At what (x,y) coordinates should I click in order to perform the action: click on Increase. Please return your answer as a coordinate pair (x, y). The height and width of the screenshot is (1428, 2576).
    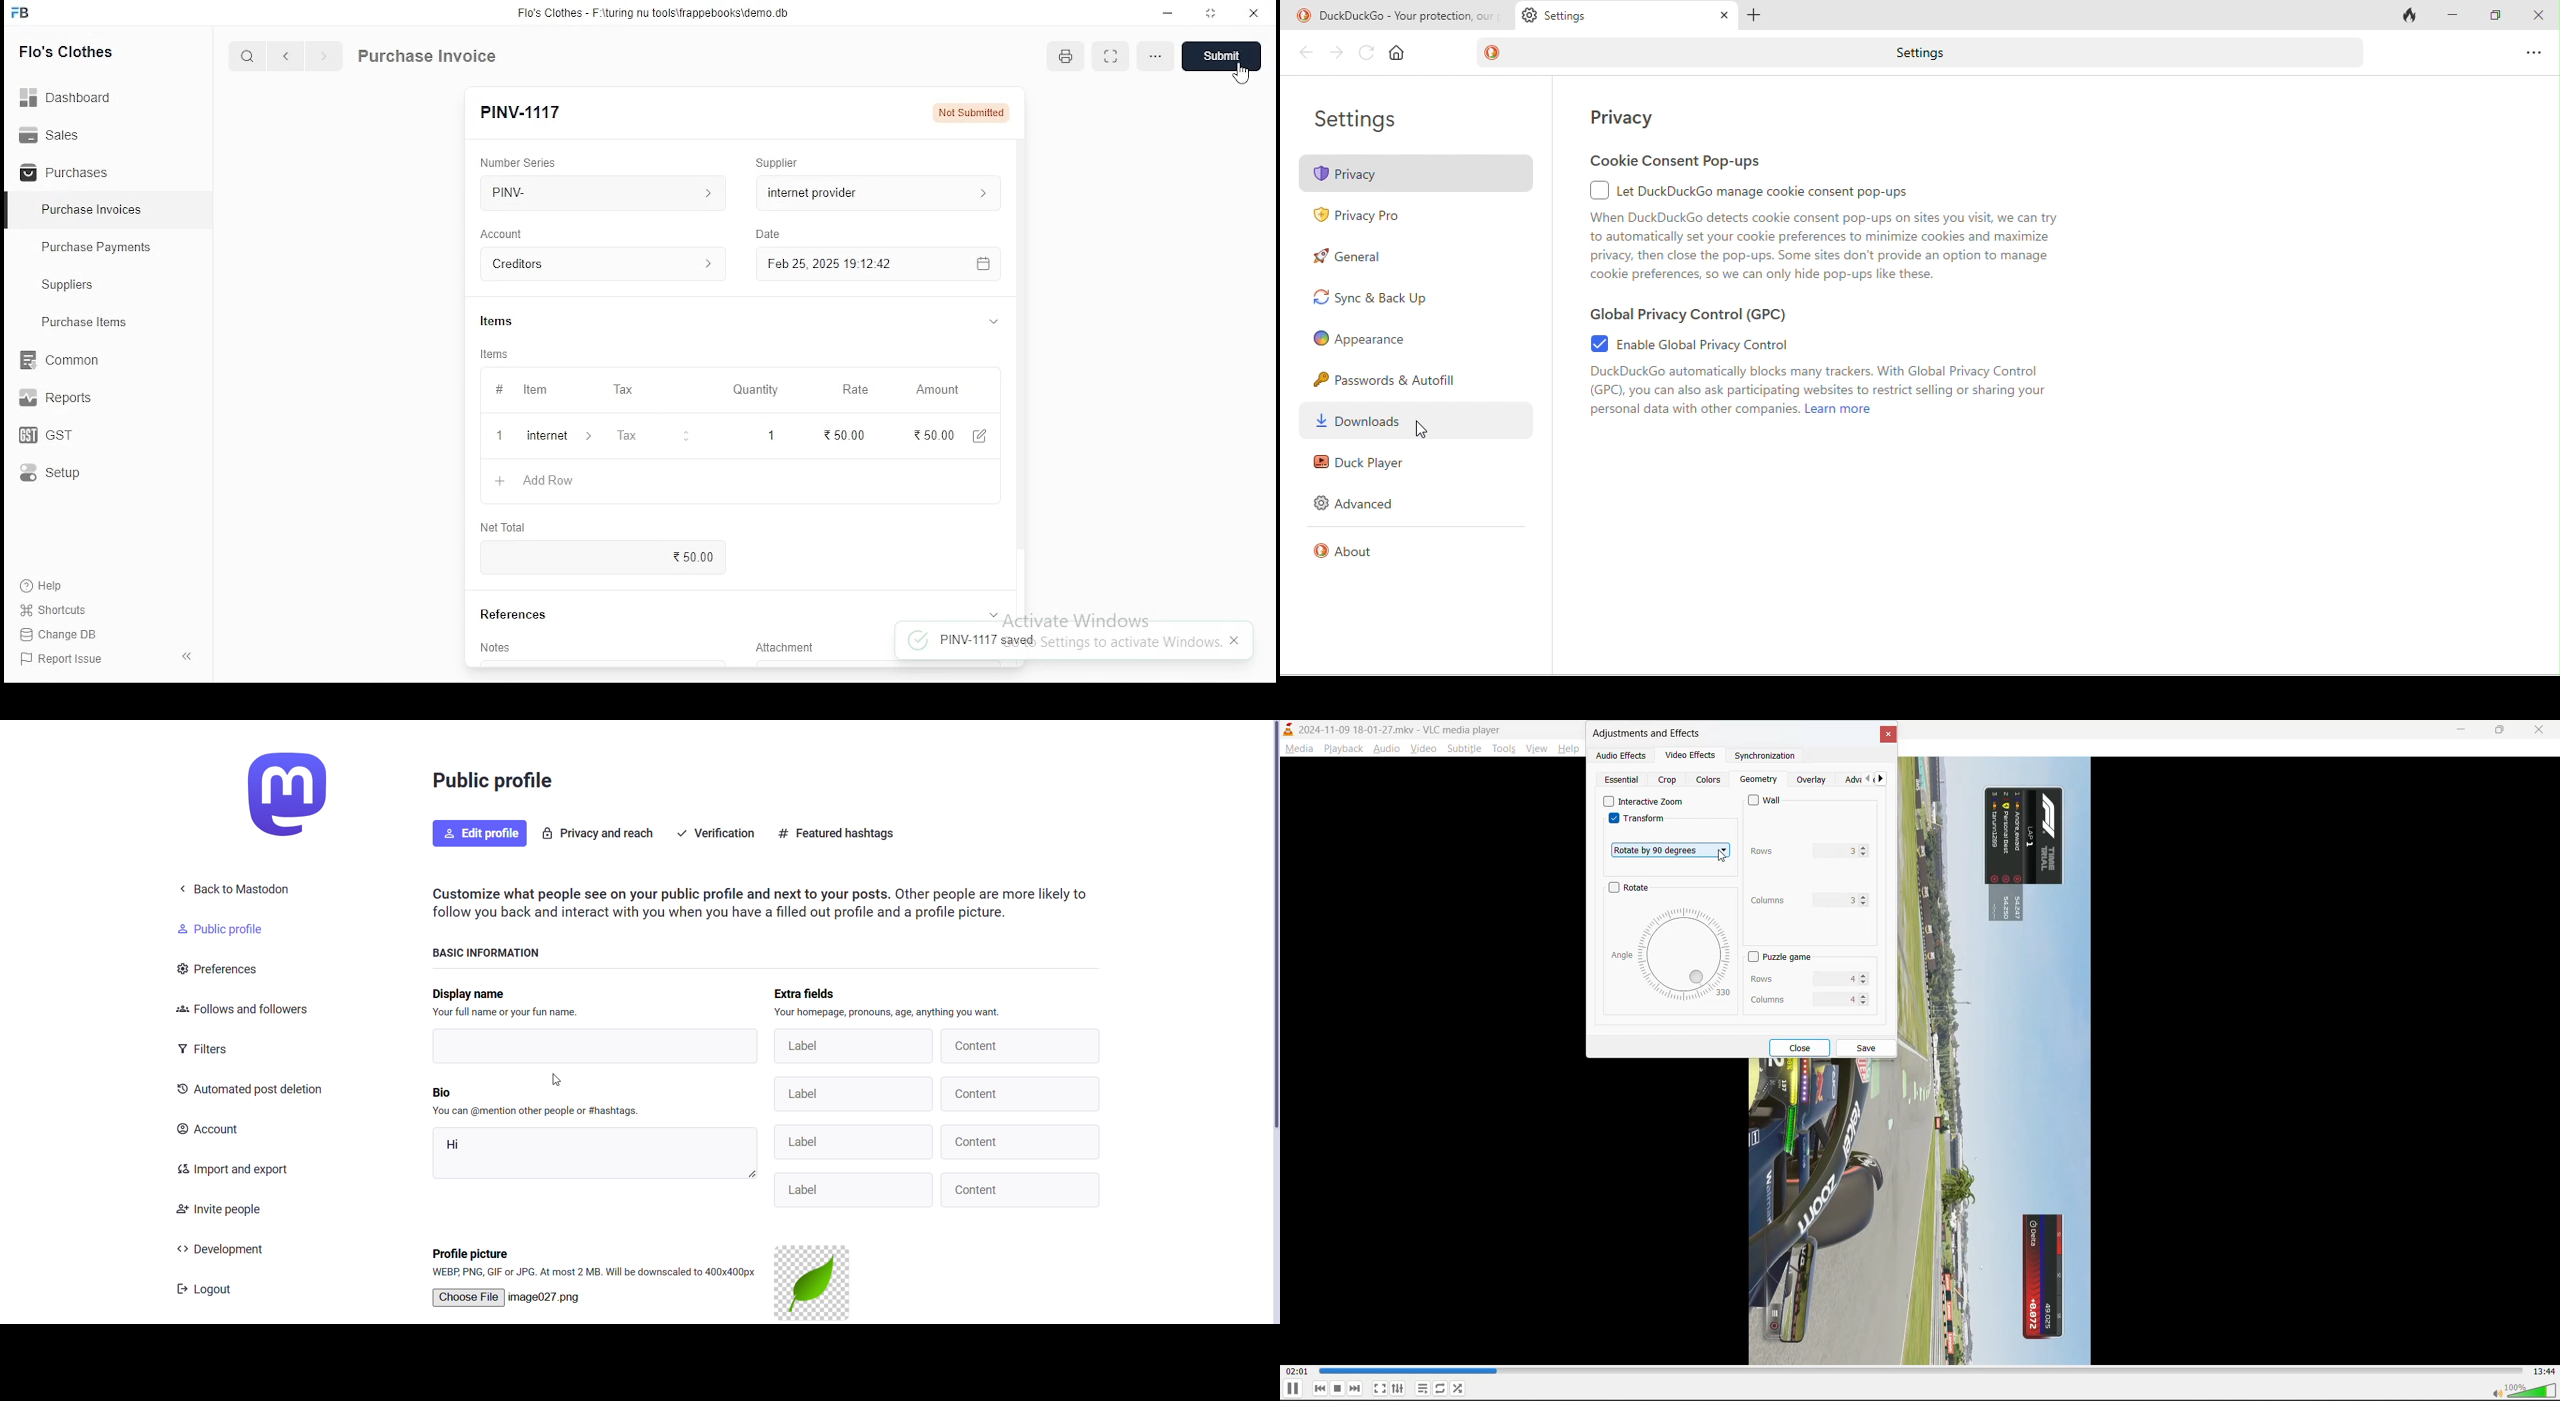
    Looking at the image, I should click on (1865, 847).